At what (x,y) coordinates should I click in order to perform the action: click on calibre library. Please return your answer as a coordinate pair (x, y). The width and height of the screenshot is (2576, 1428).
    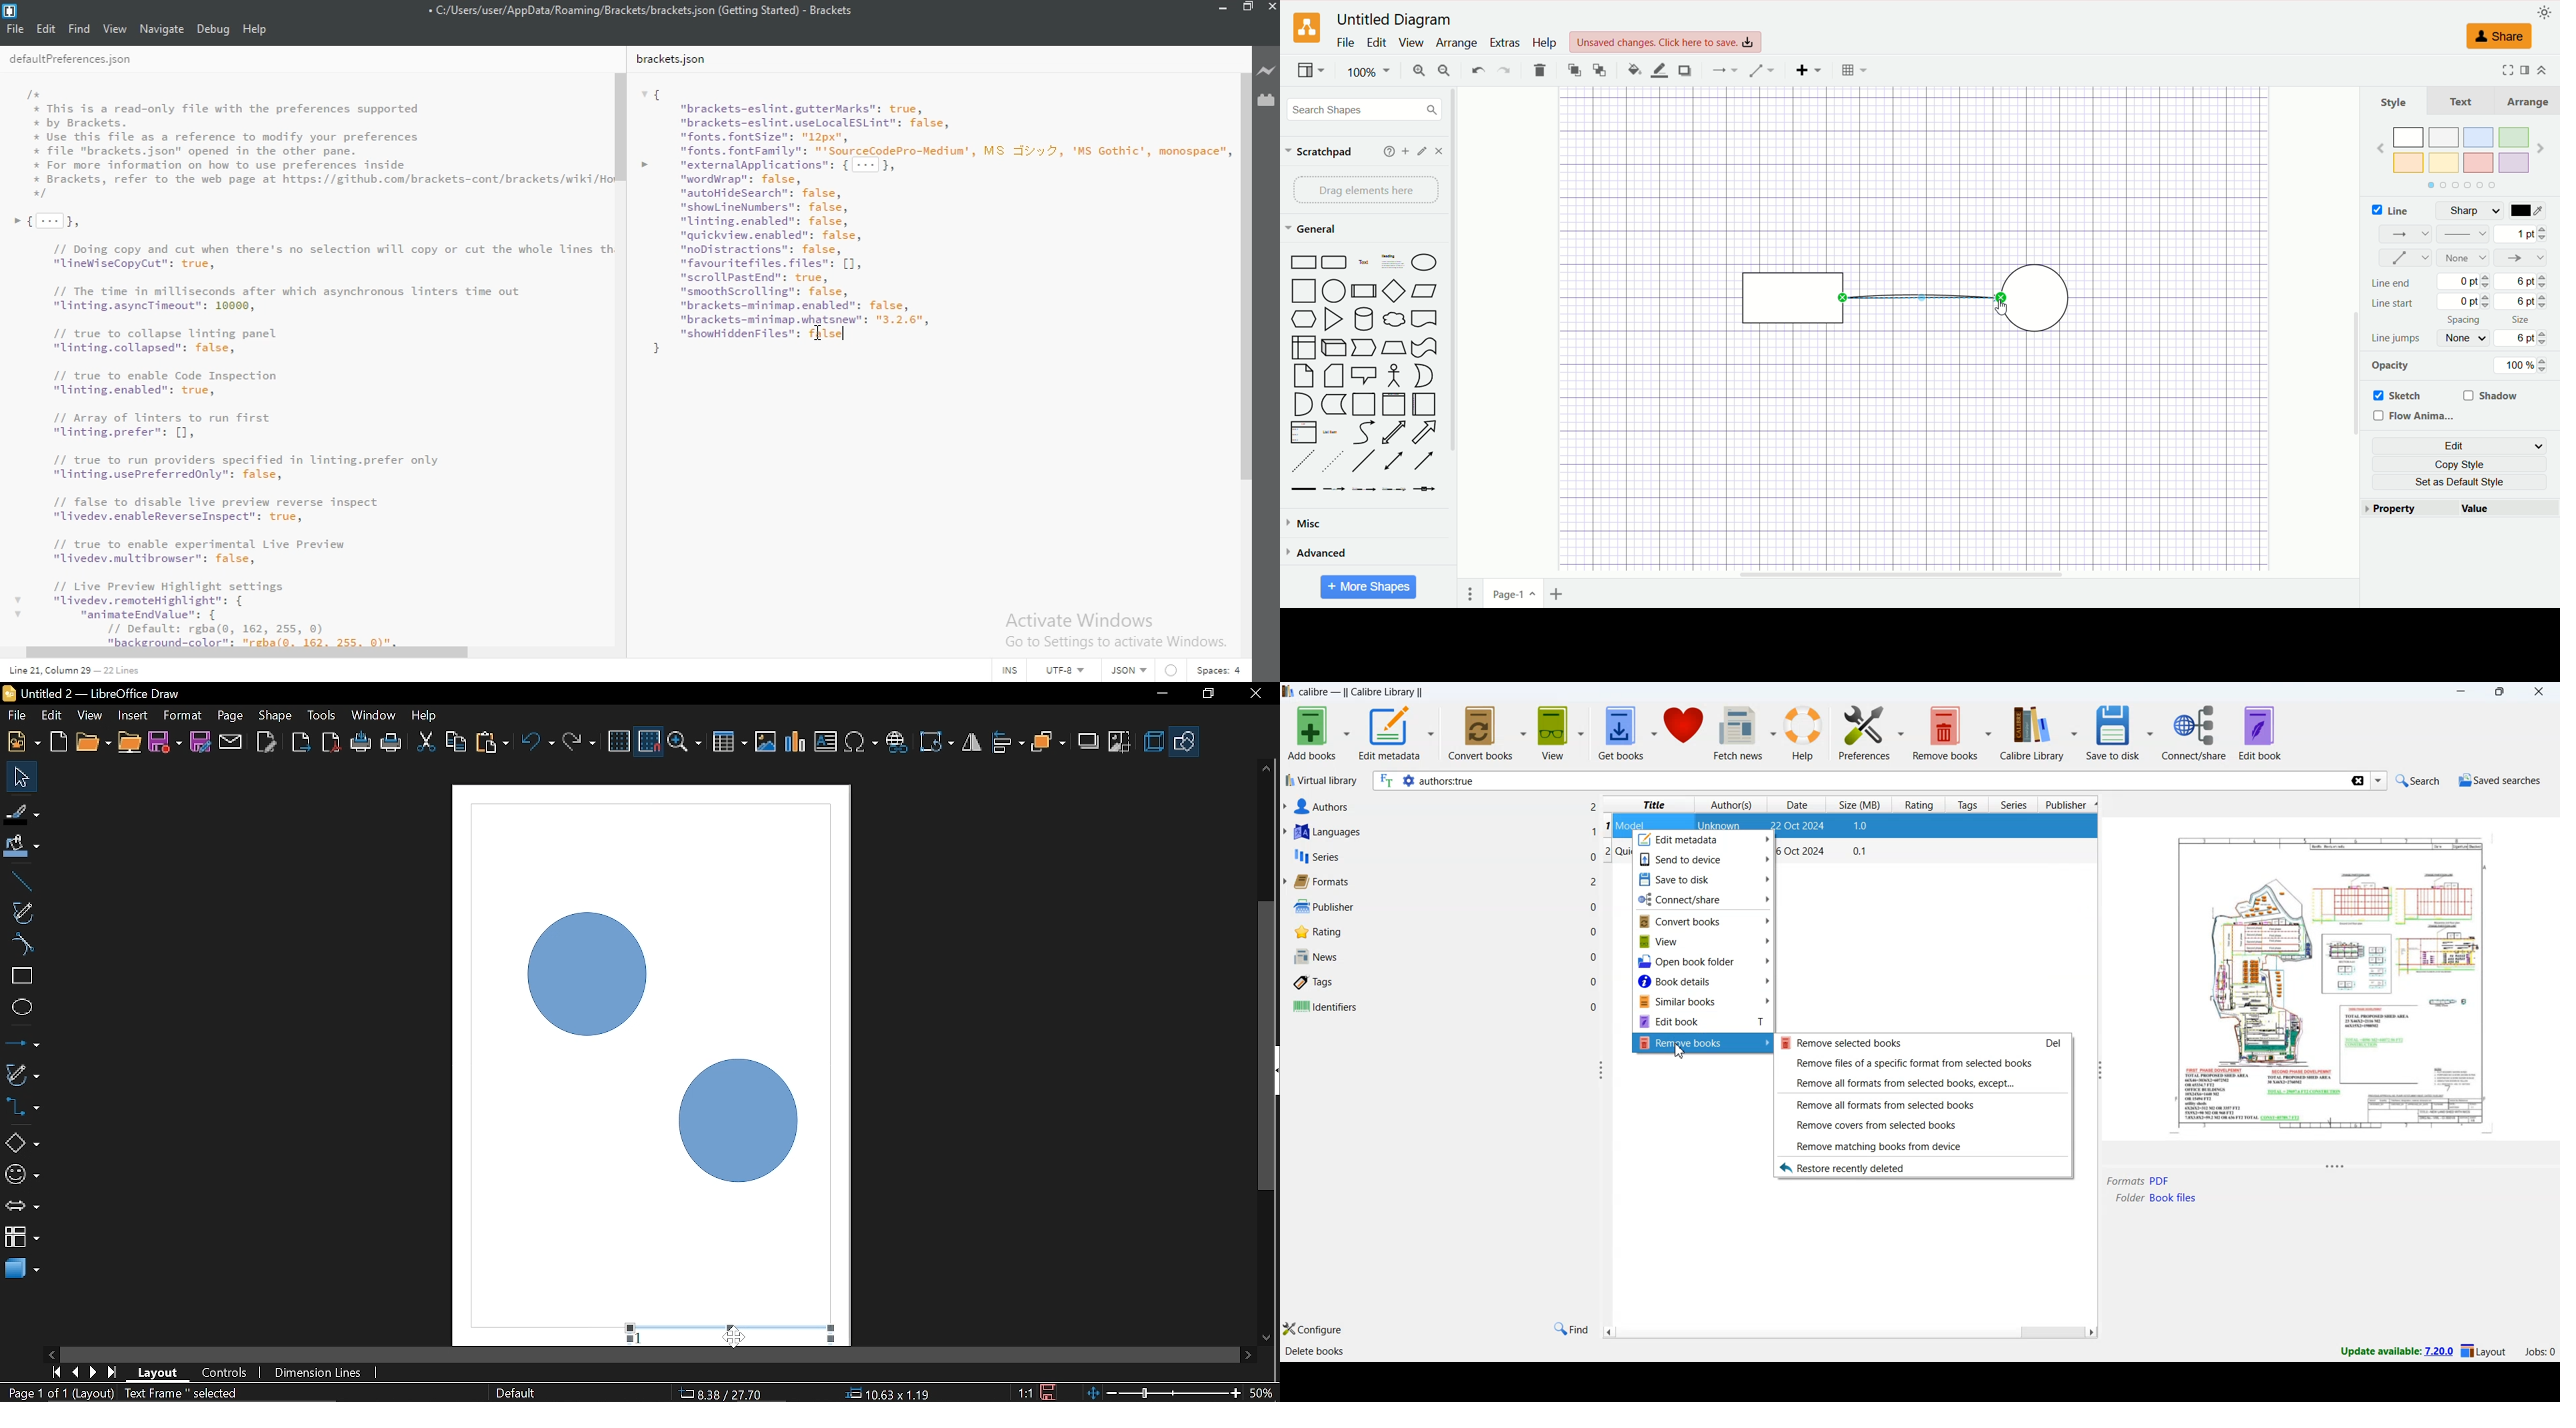
    Looking at the image, I should click on (2041, 733).